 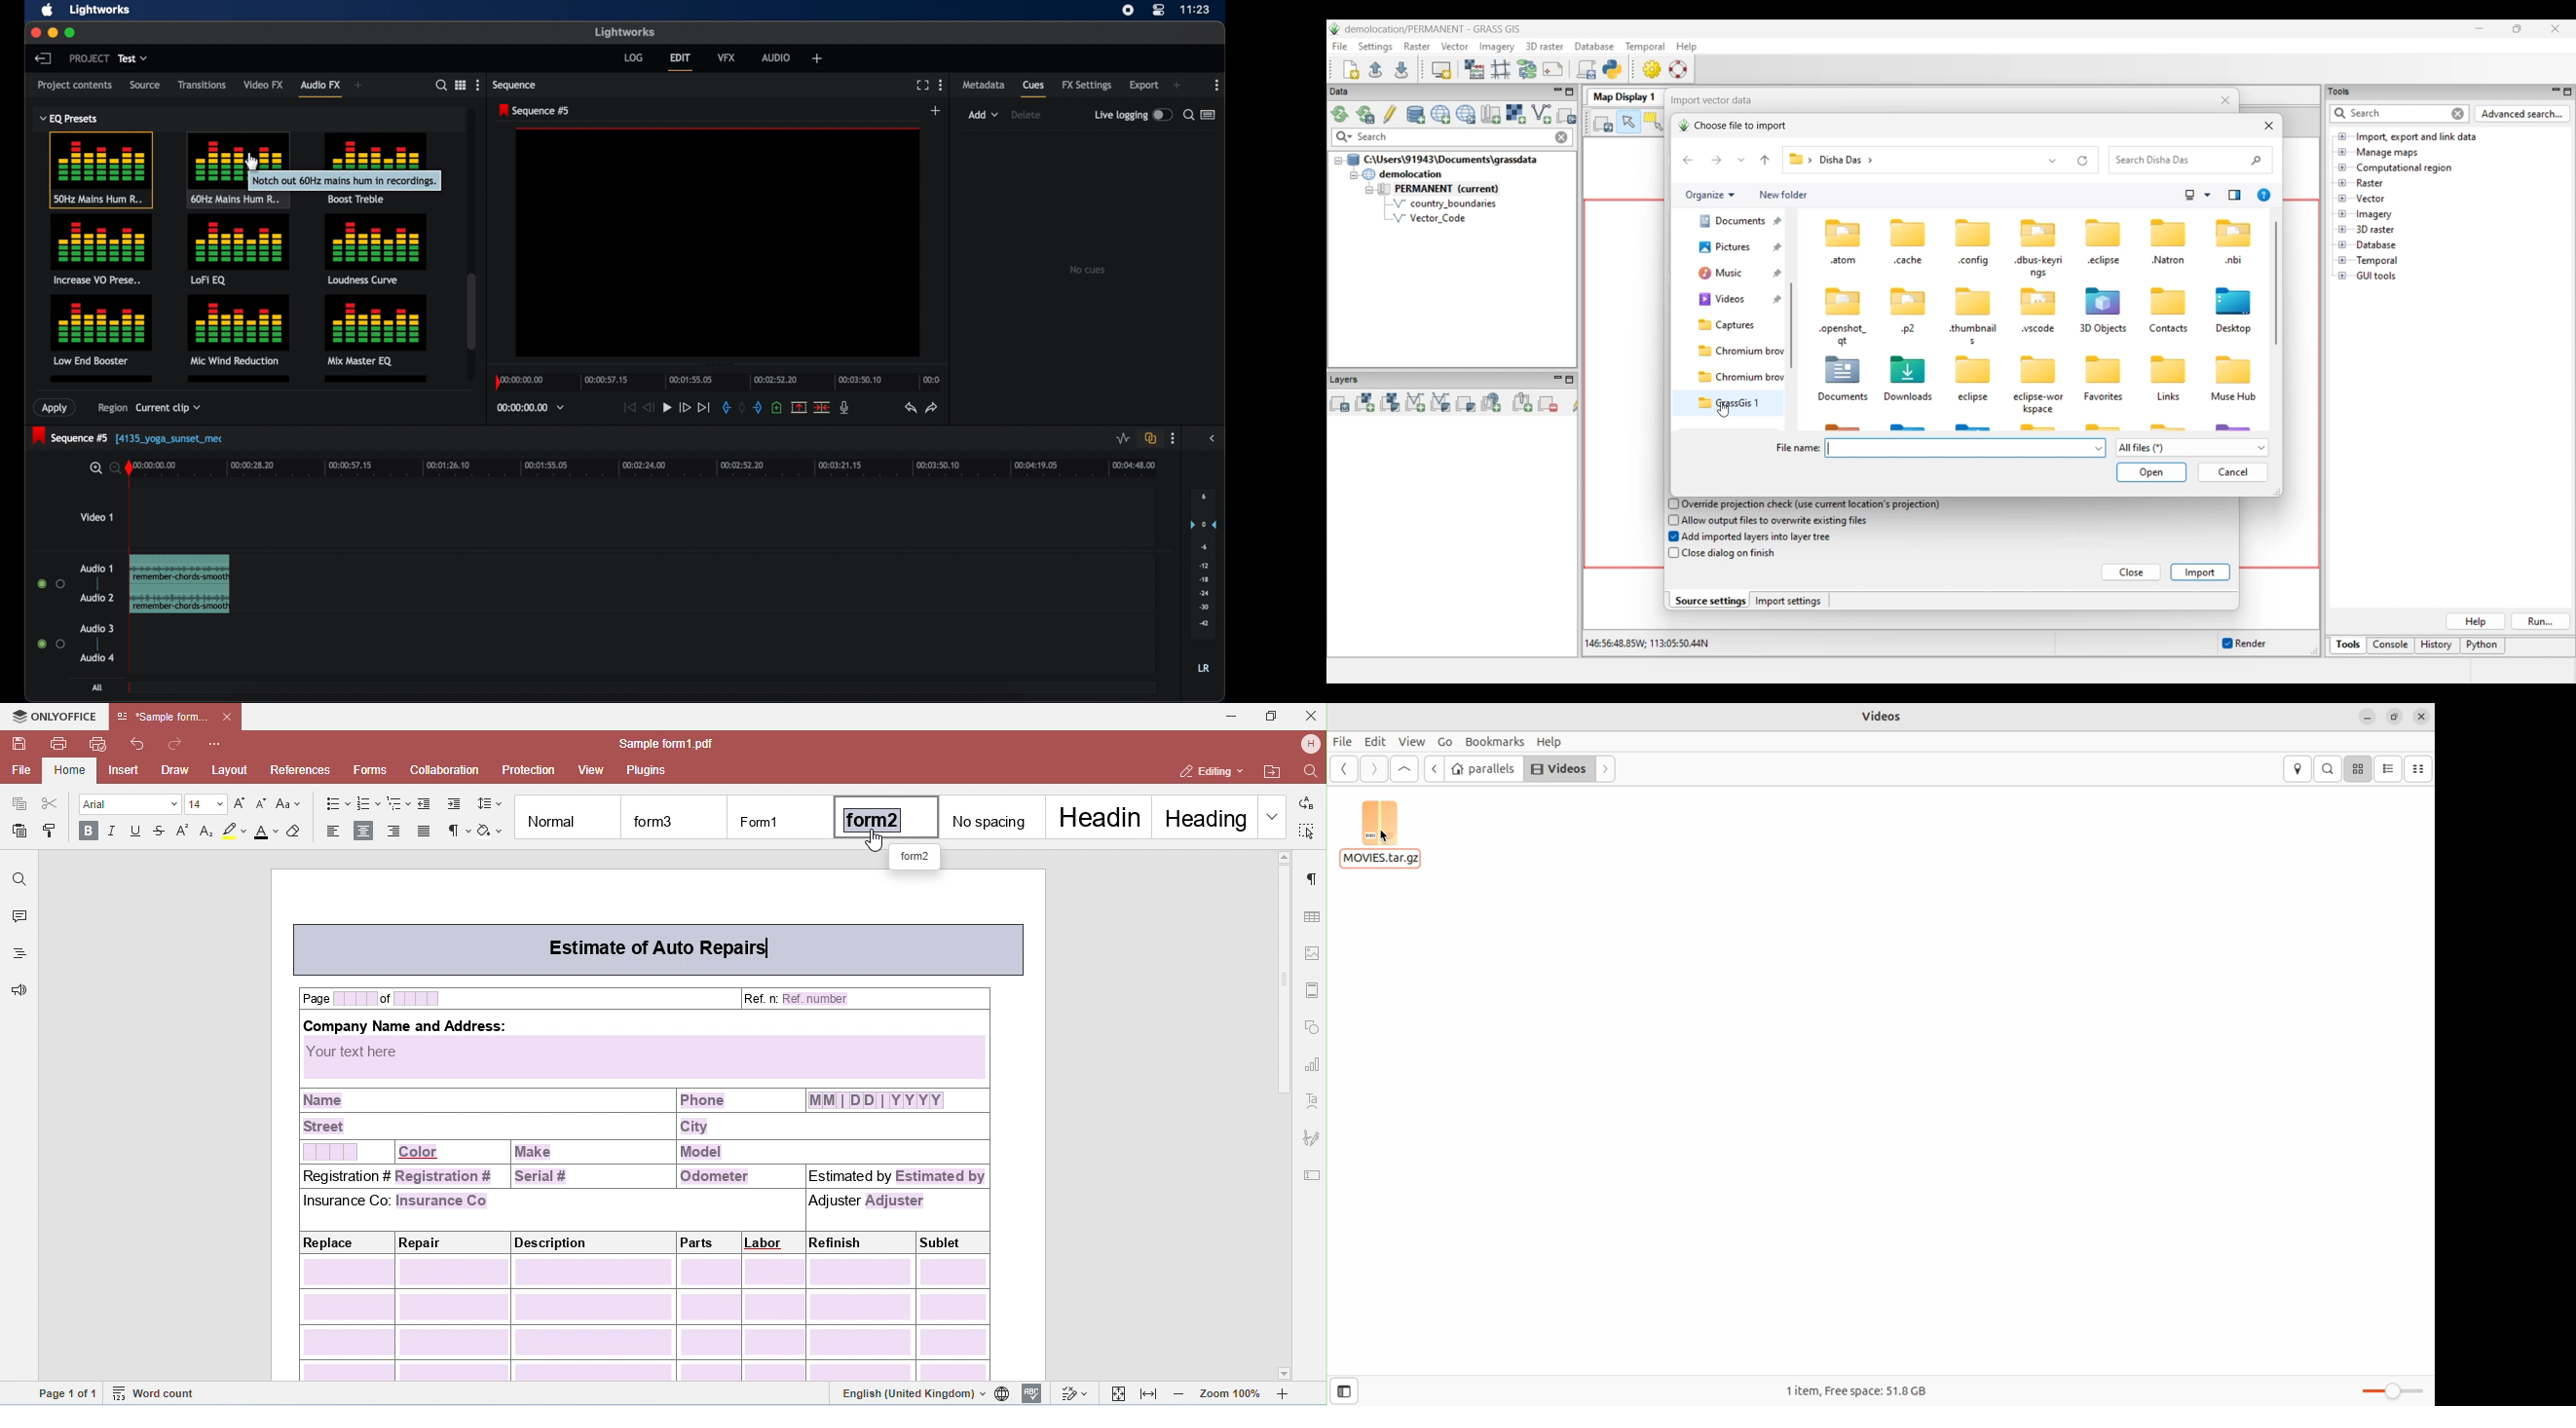 What do you see at coordinates (1653, 122) in the screenshot?
I see `Select vector feature(s)` at bounding box center [1653, 122].